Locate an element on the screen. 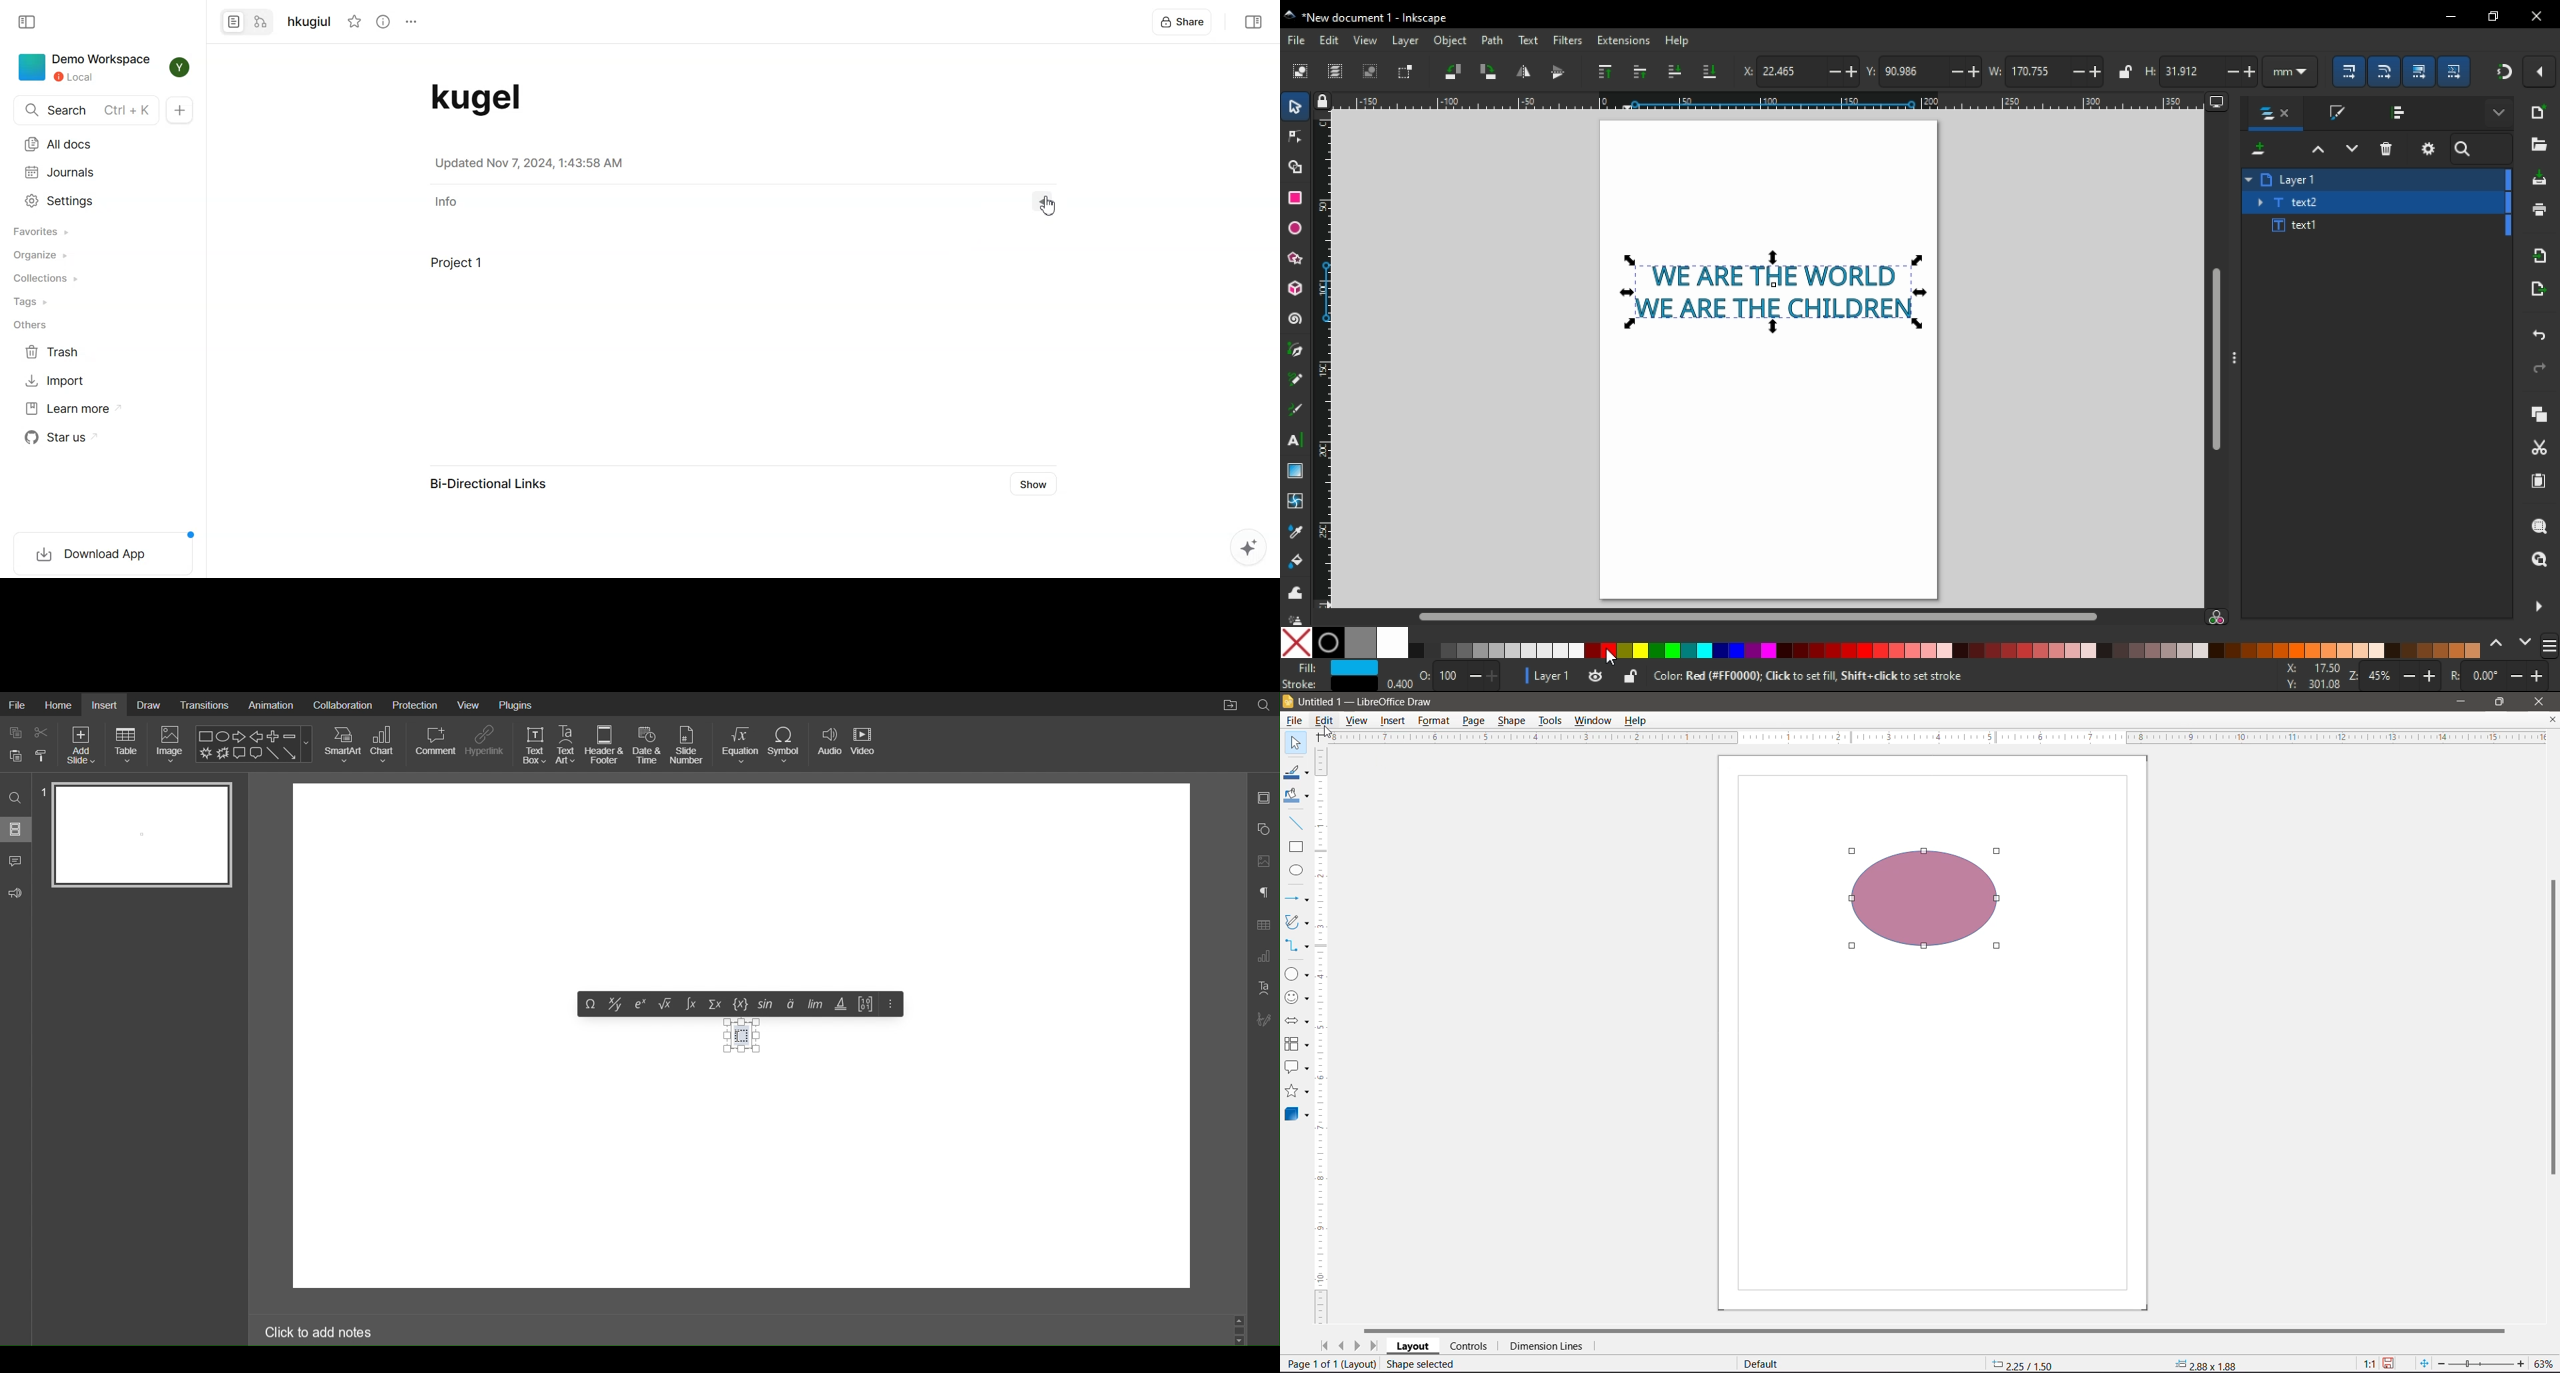 This screenshot has height=1400, width=2576. Collapse sidebar is located at coordinates (1253, 22).